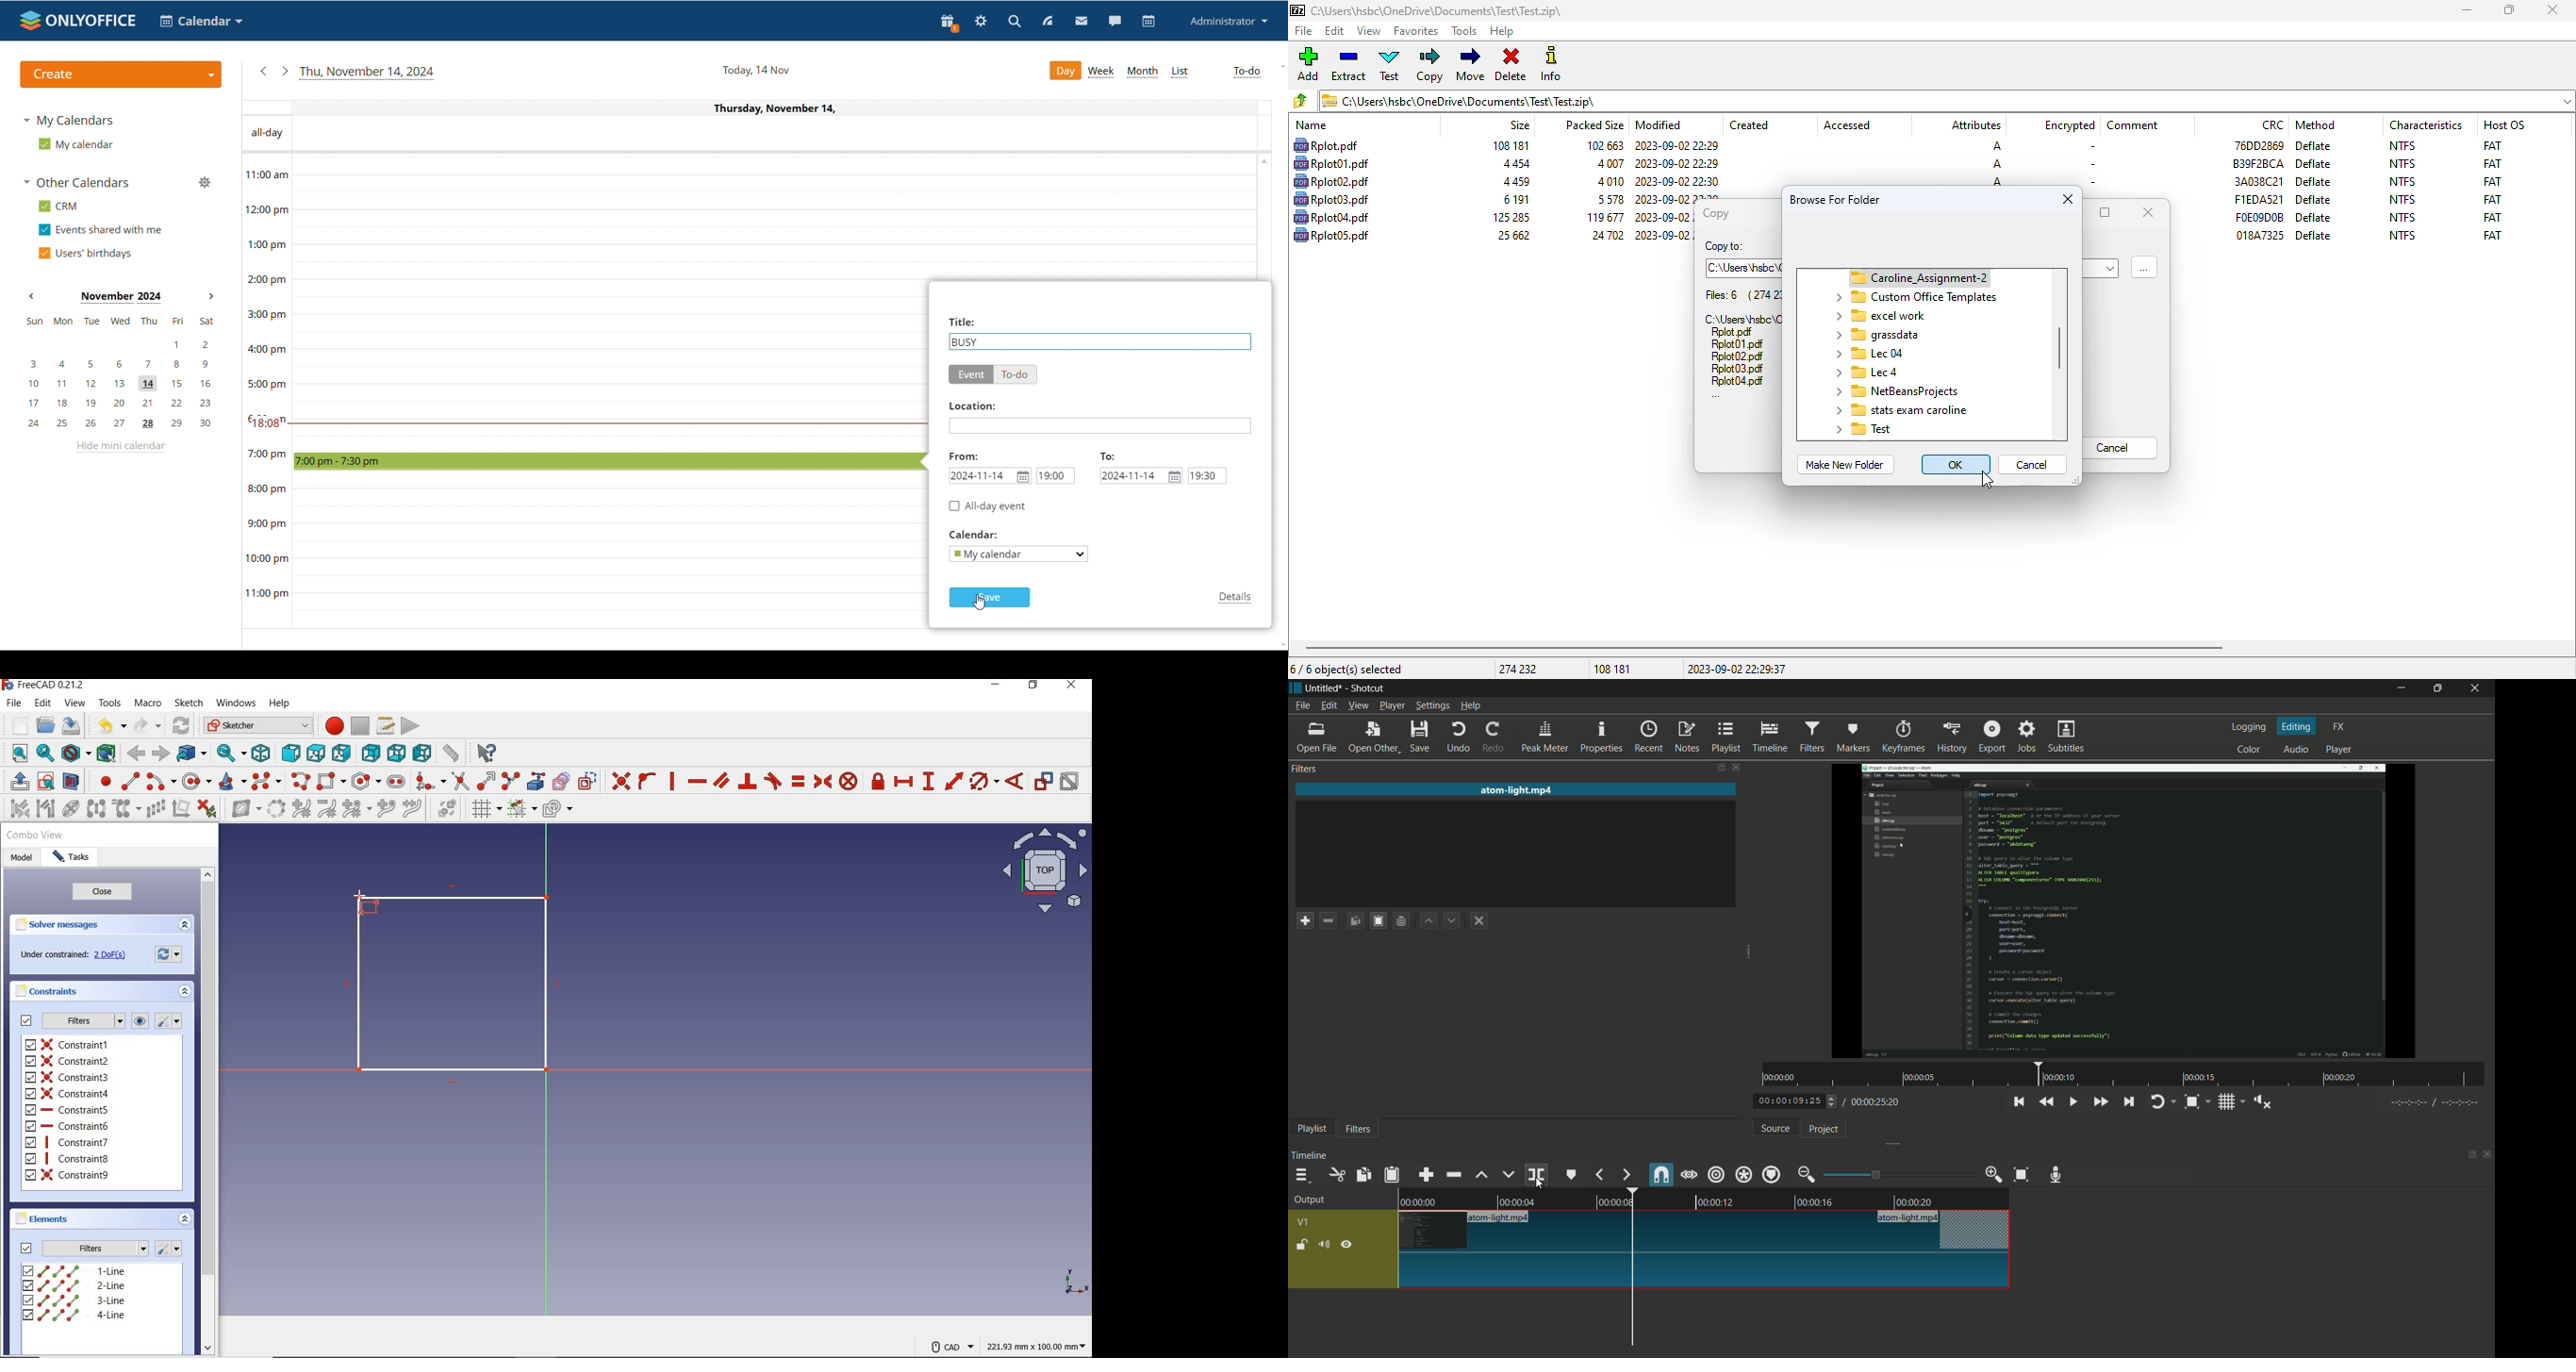 This screenshot has height=1372, width=2576. What do you see at coordinates (1602, 217) in the screenshot?
I see `packed size` at bounding box center [1602, 217].